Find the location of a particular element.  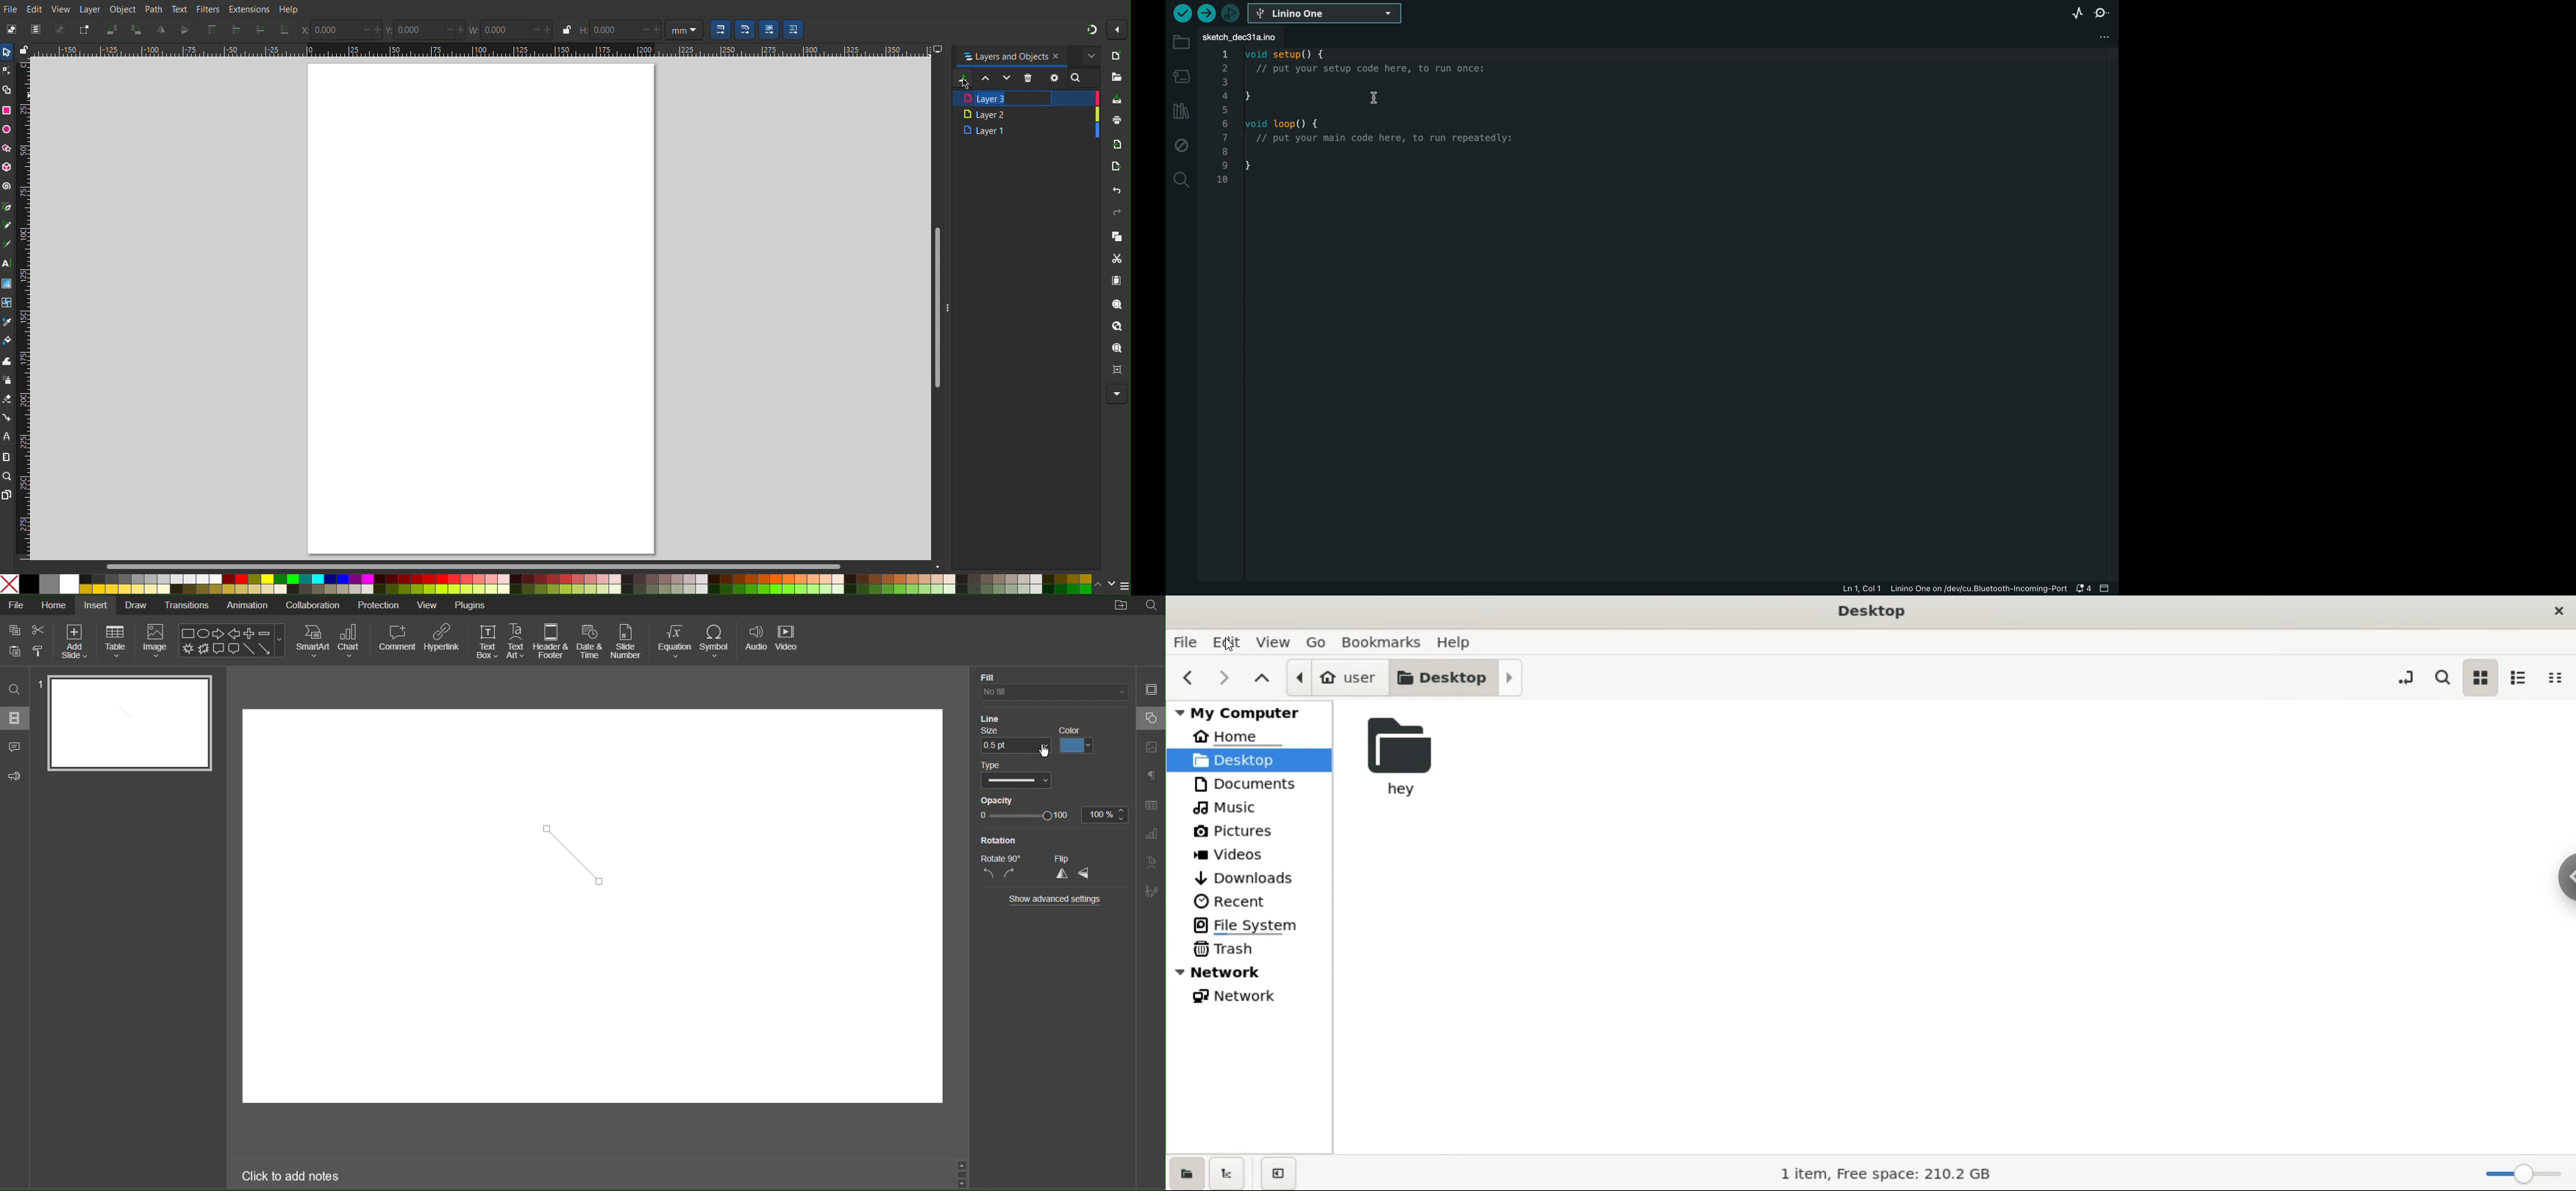

Send selection to top is located at coordinates (213, 29).